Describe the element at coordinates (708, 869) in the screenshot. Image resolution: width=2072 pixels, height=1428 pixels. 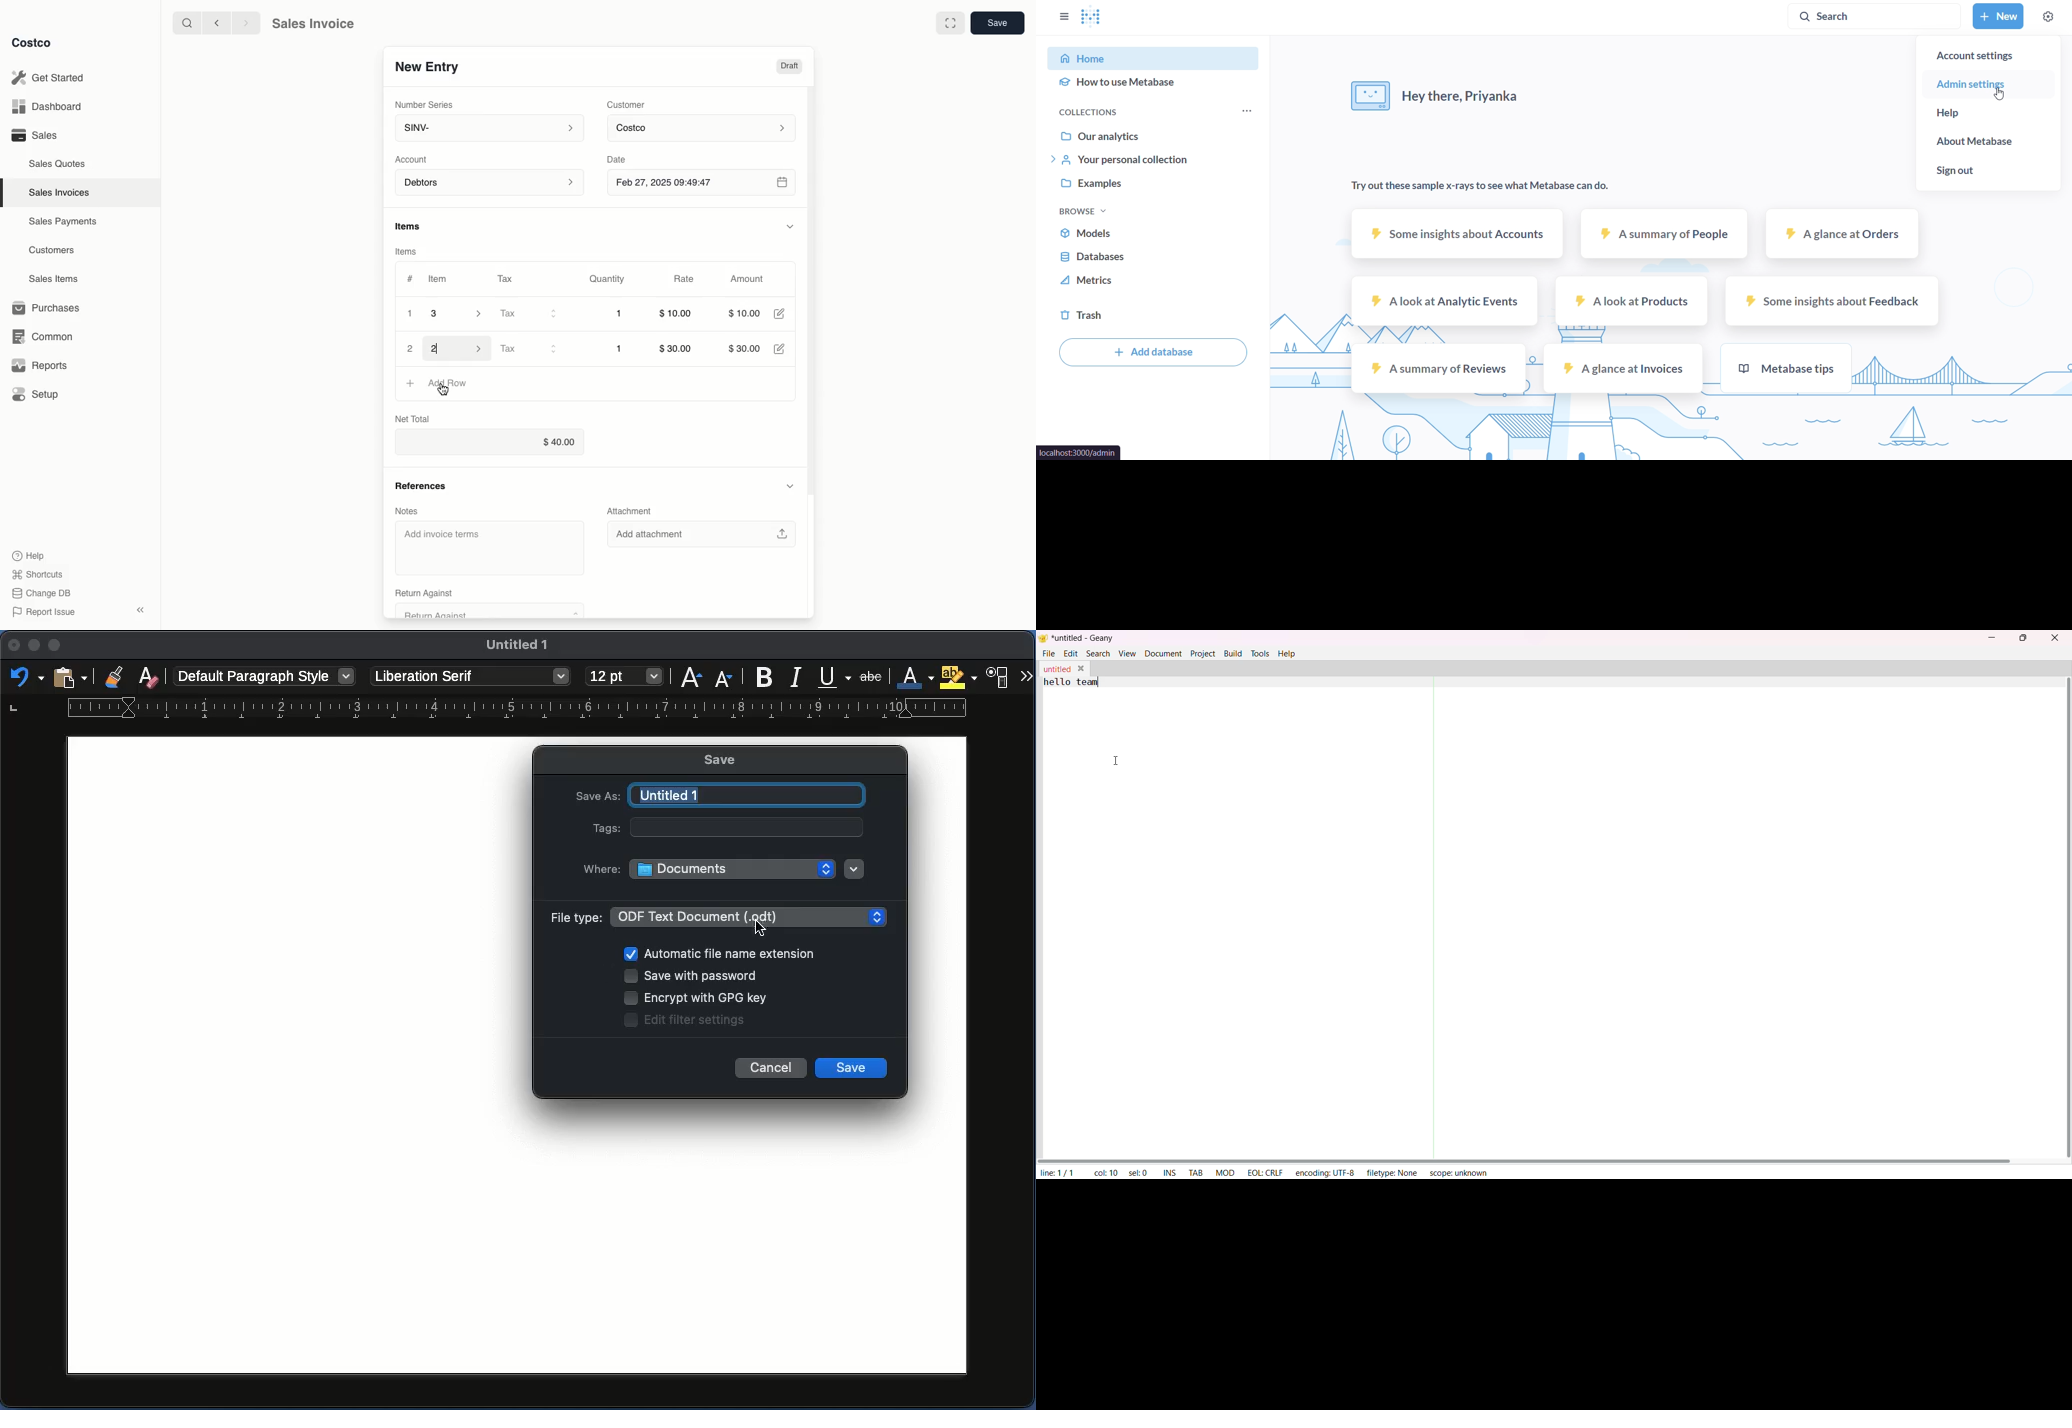
I see `Where` at that location.